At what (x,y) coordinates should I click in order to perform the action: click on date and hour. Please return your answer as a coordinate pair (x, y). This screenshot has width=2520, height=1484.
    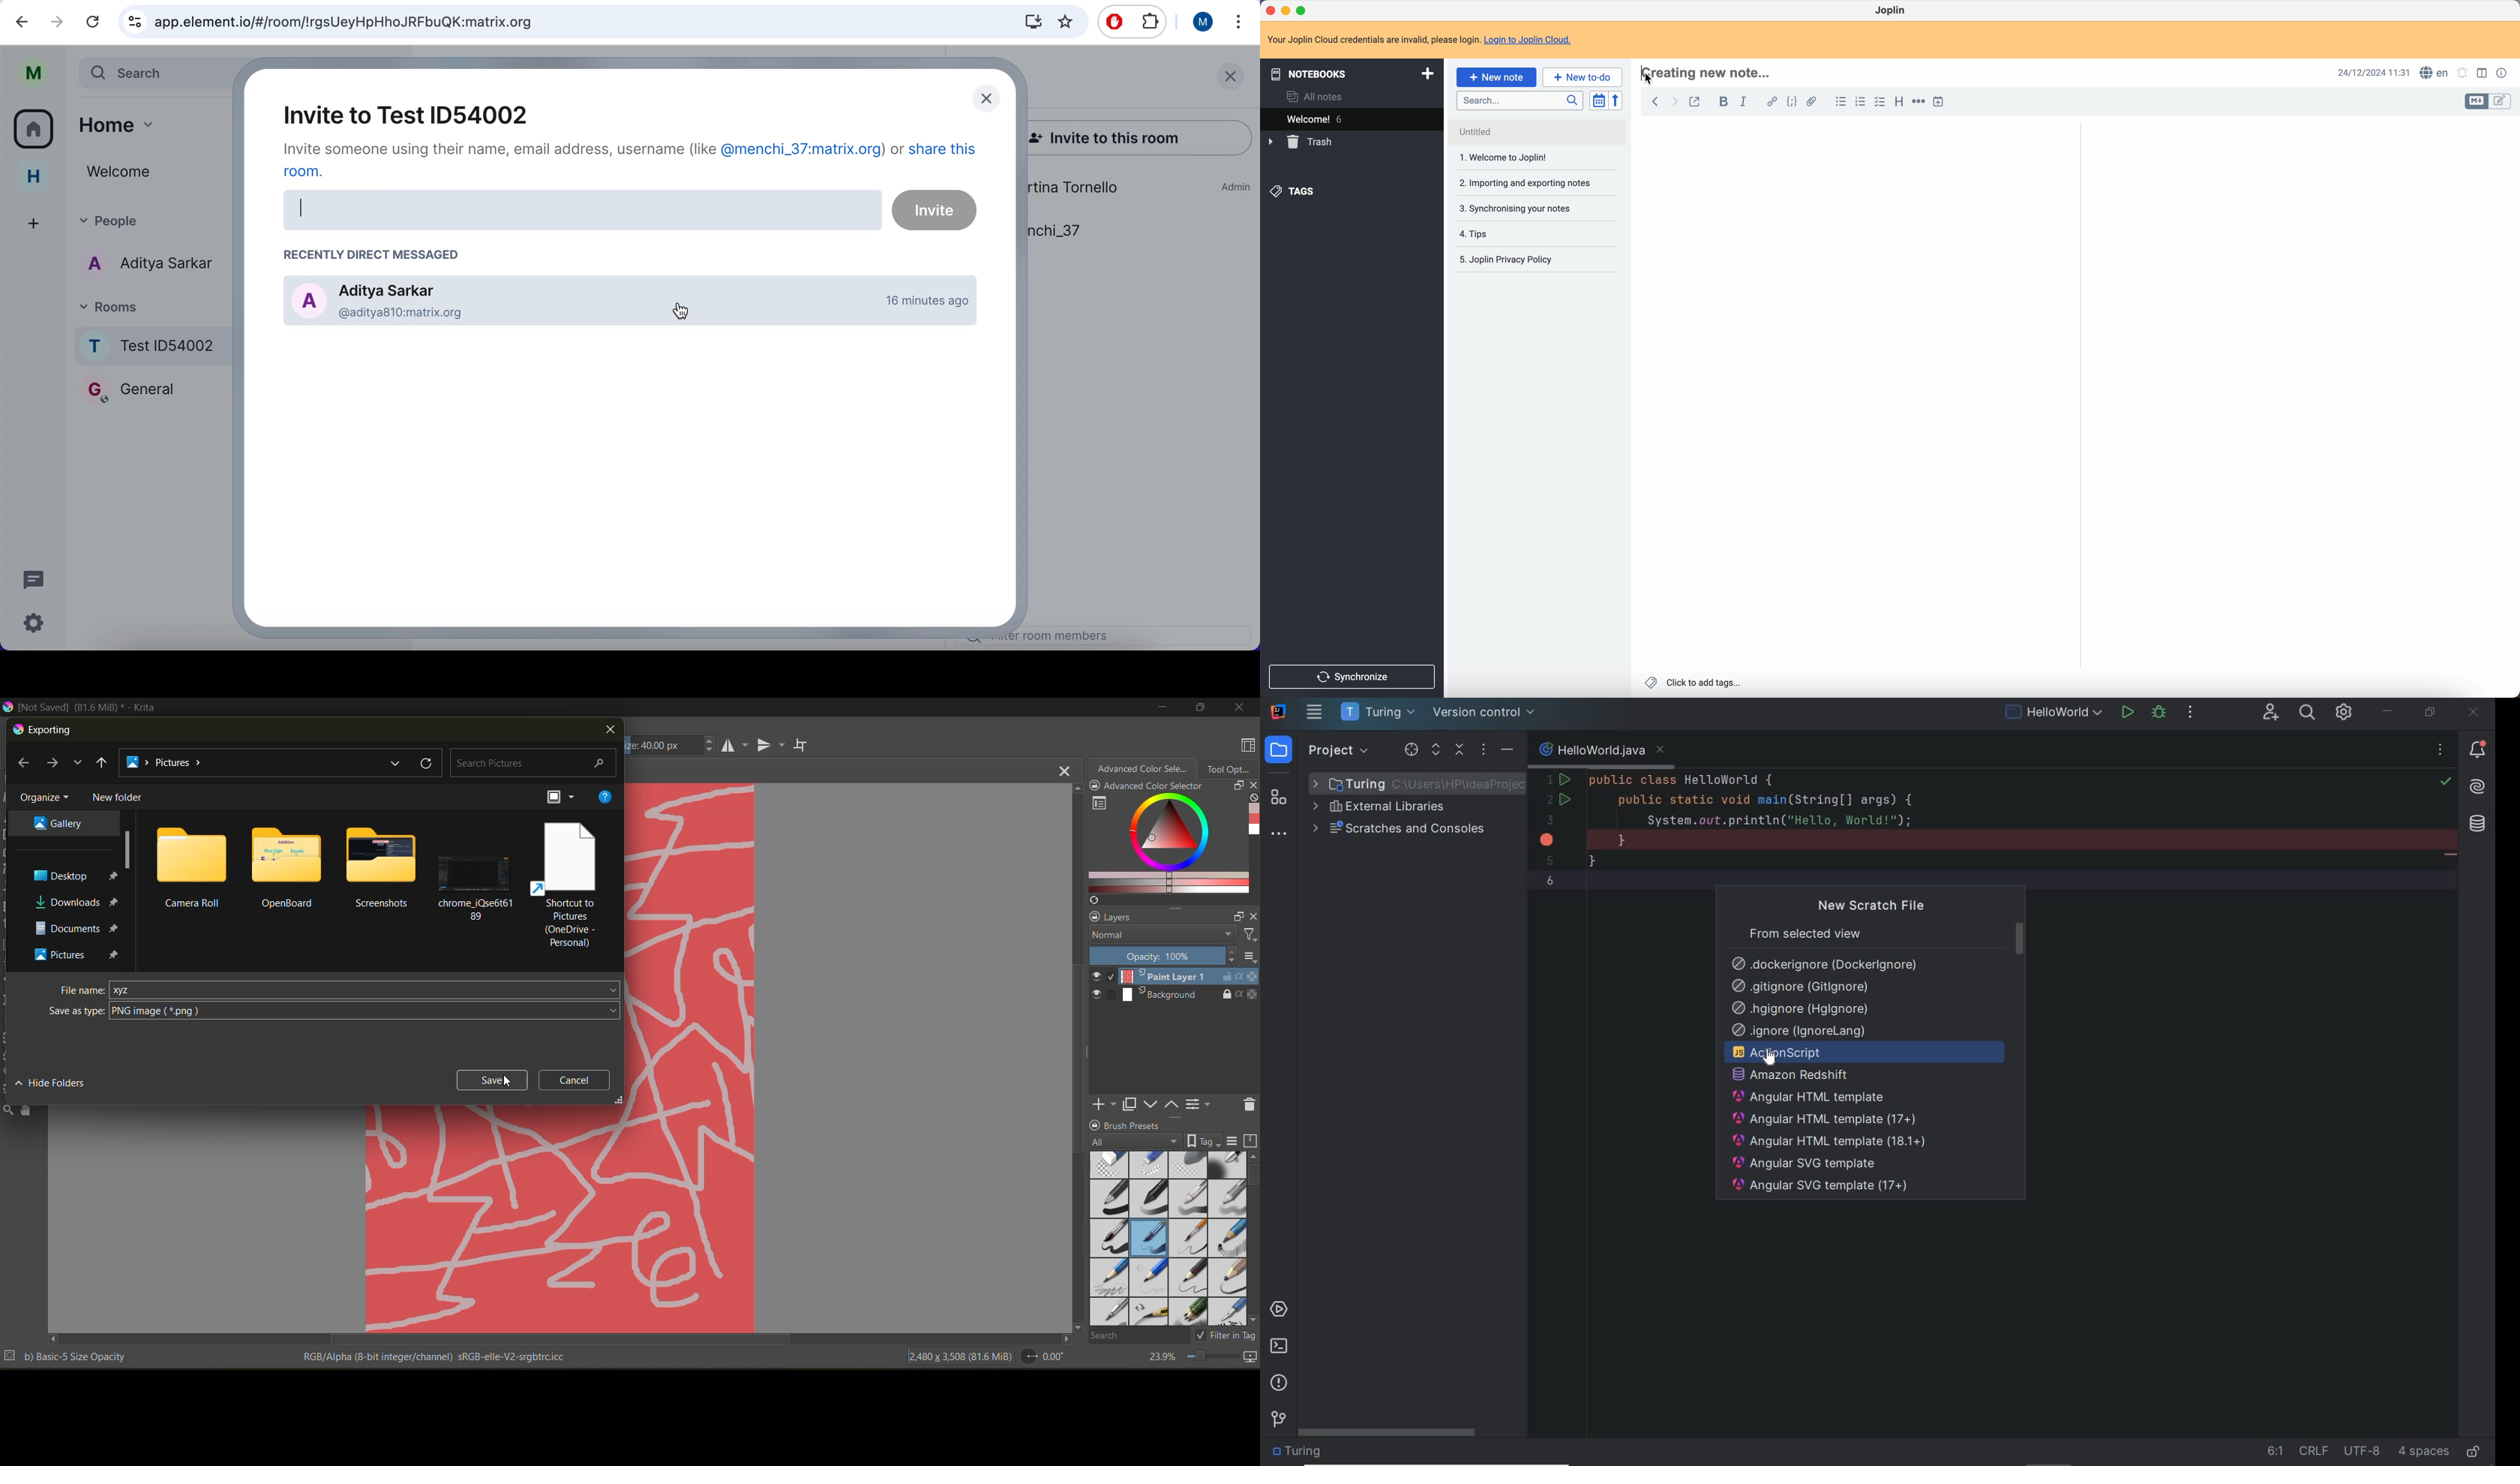
    Looking at the image, I should click on (2373, 72).